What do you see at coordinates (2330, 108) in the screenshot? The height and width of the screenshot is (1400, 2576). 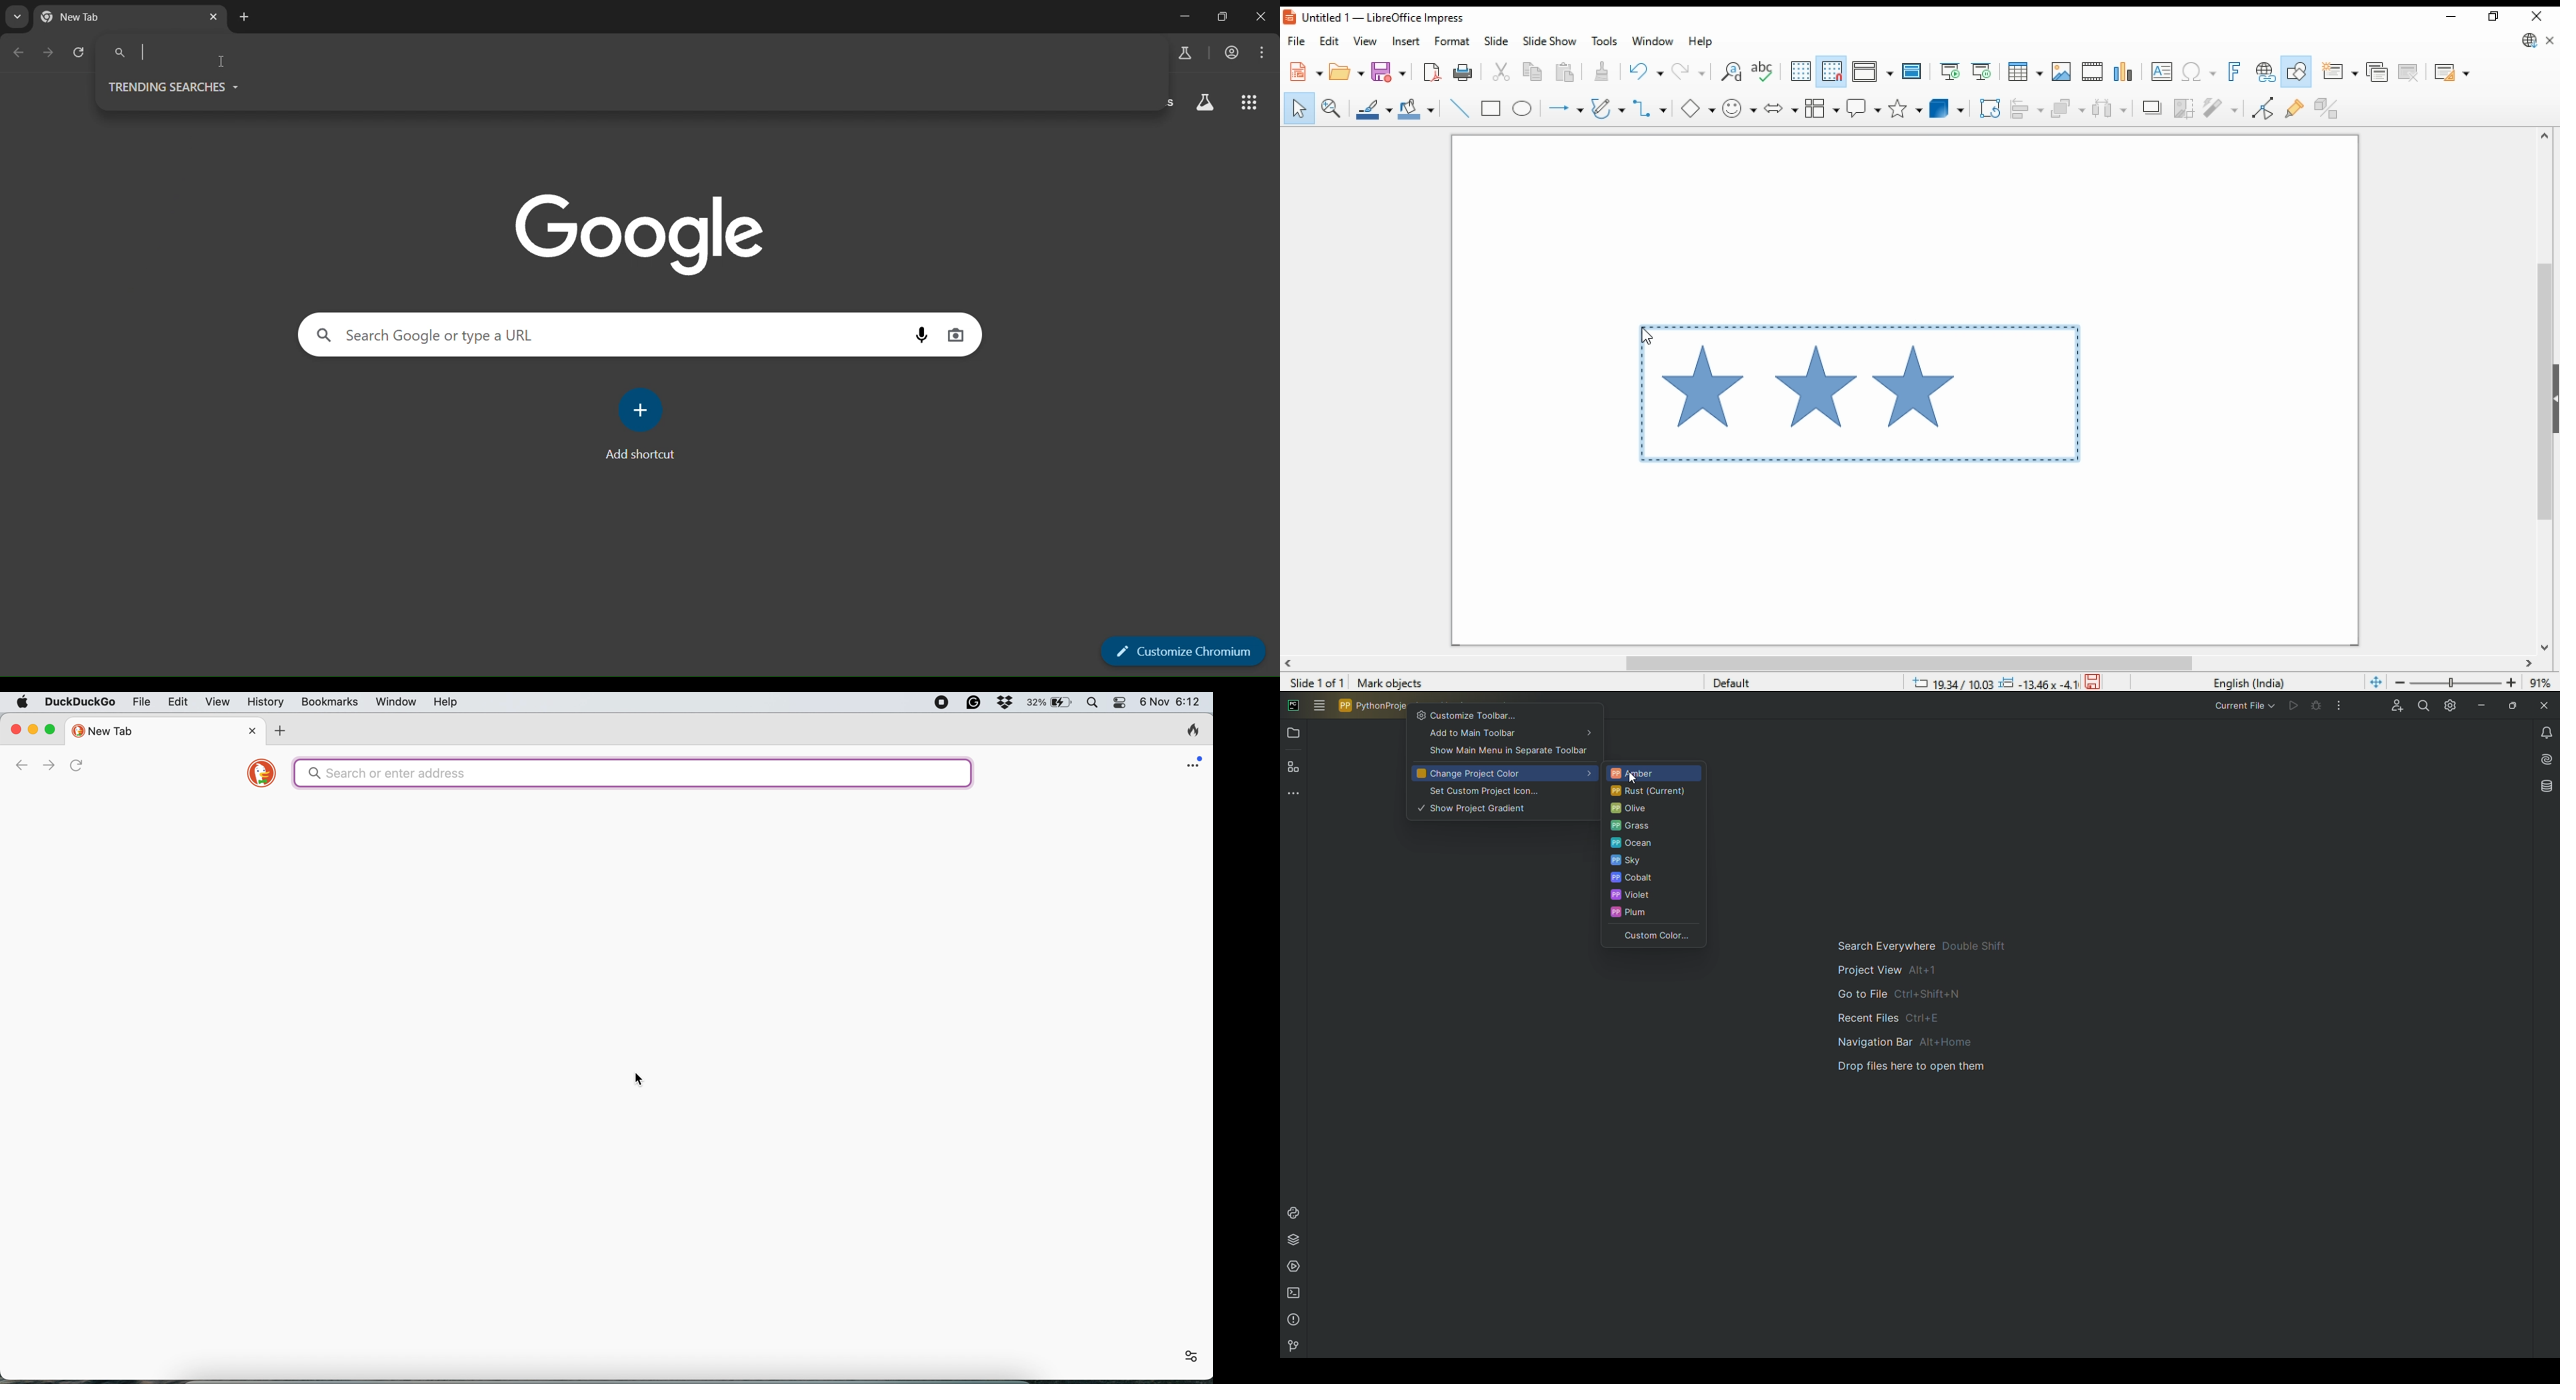 I see `toggle extrusions` at bounding box center [2330, 108].